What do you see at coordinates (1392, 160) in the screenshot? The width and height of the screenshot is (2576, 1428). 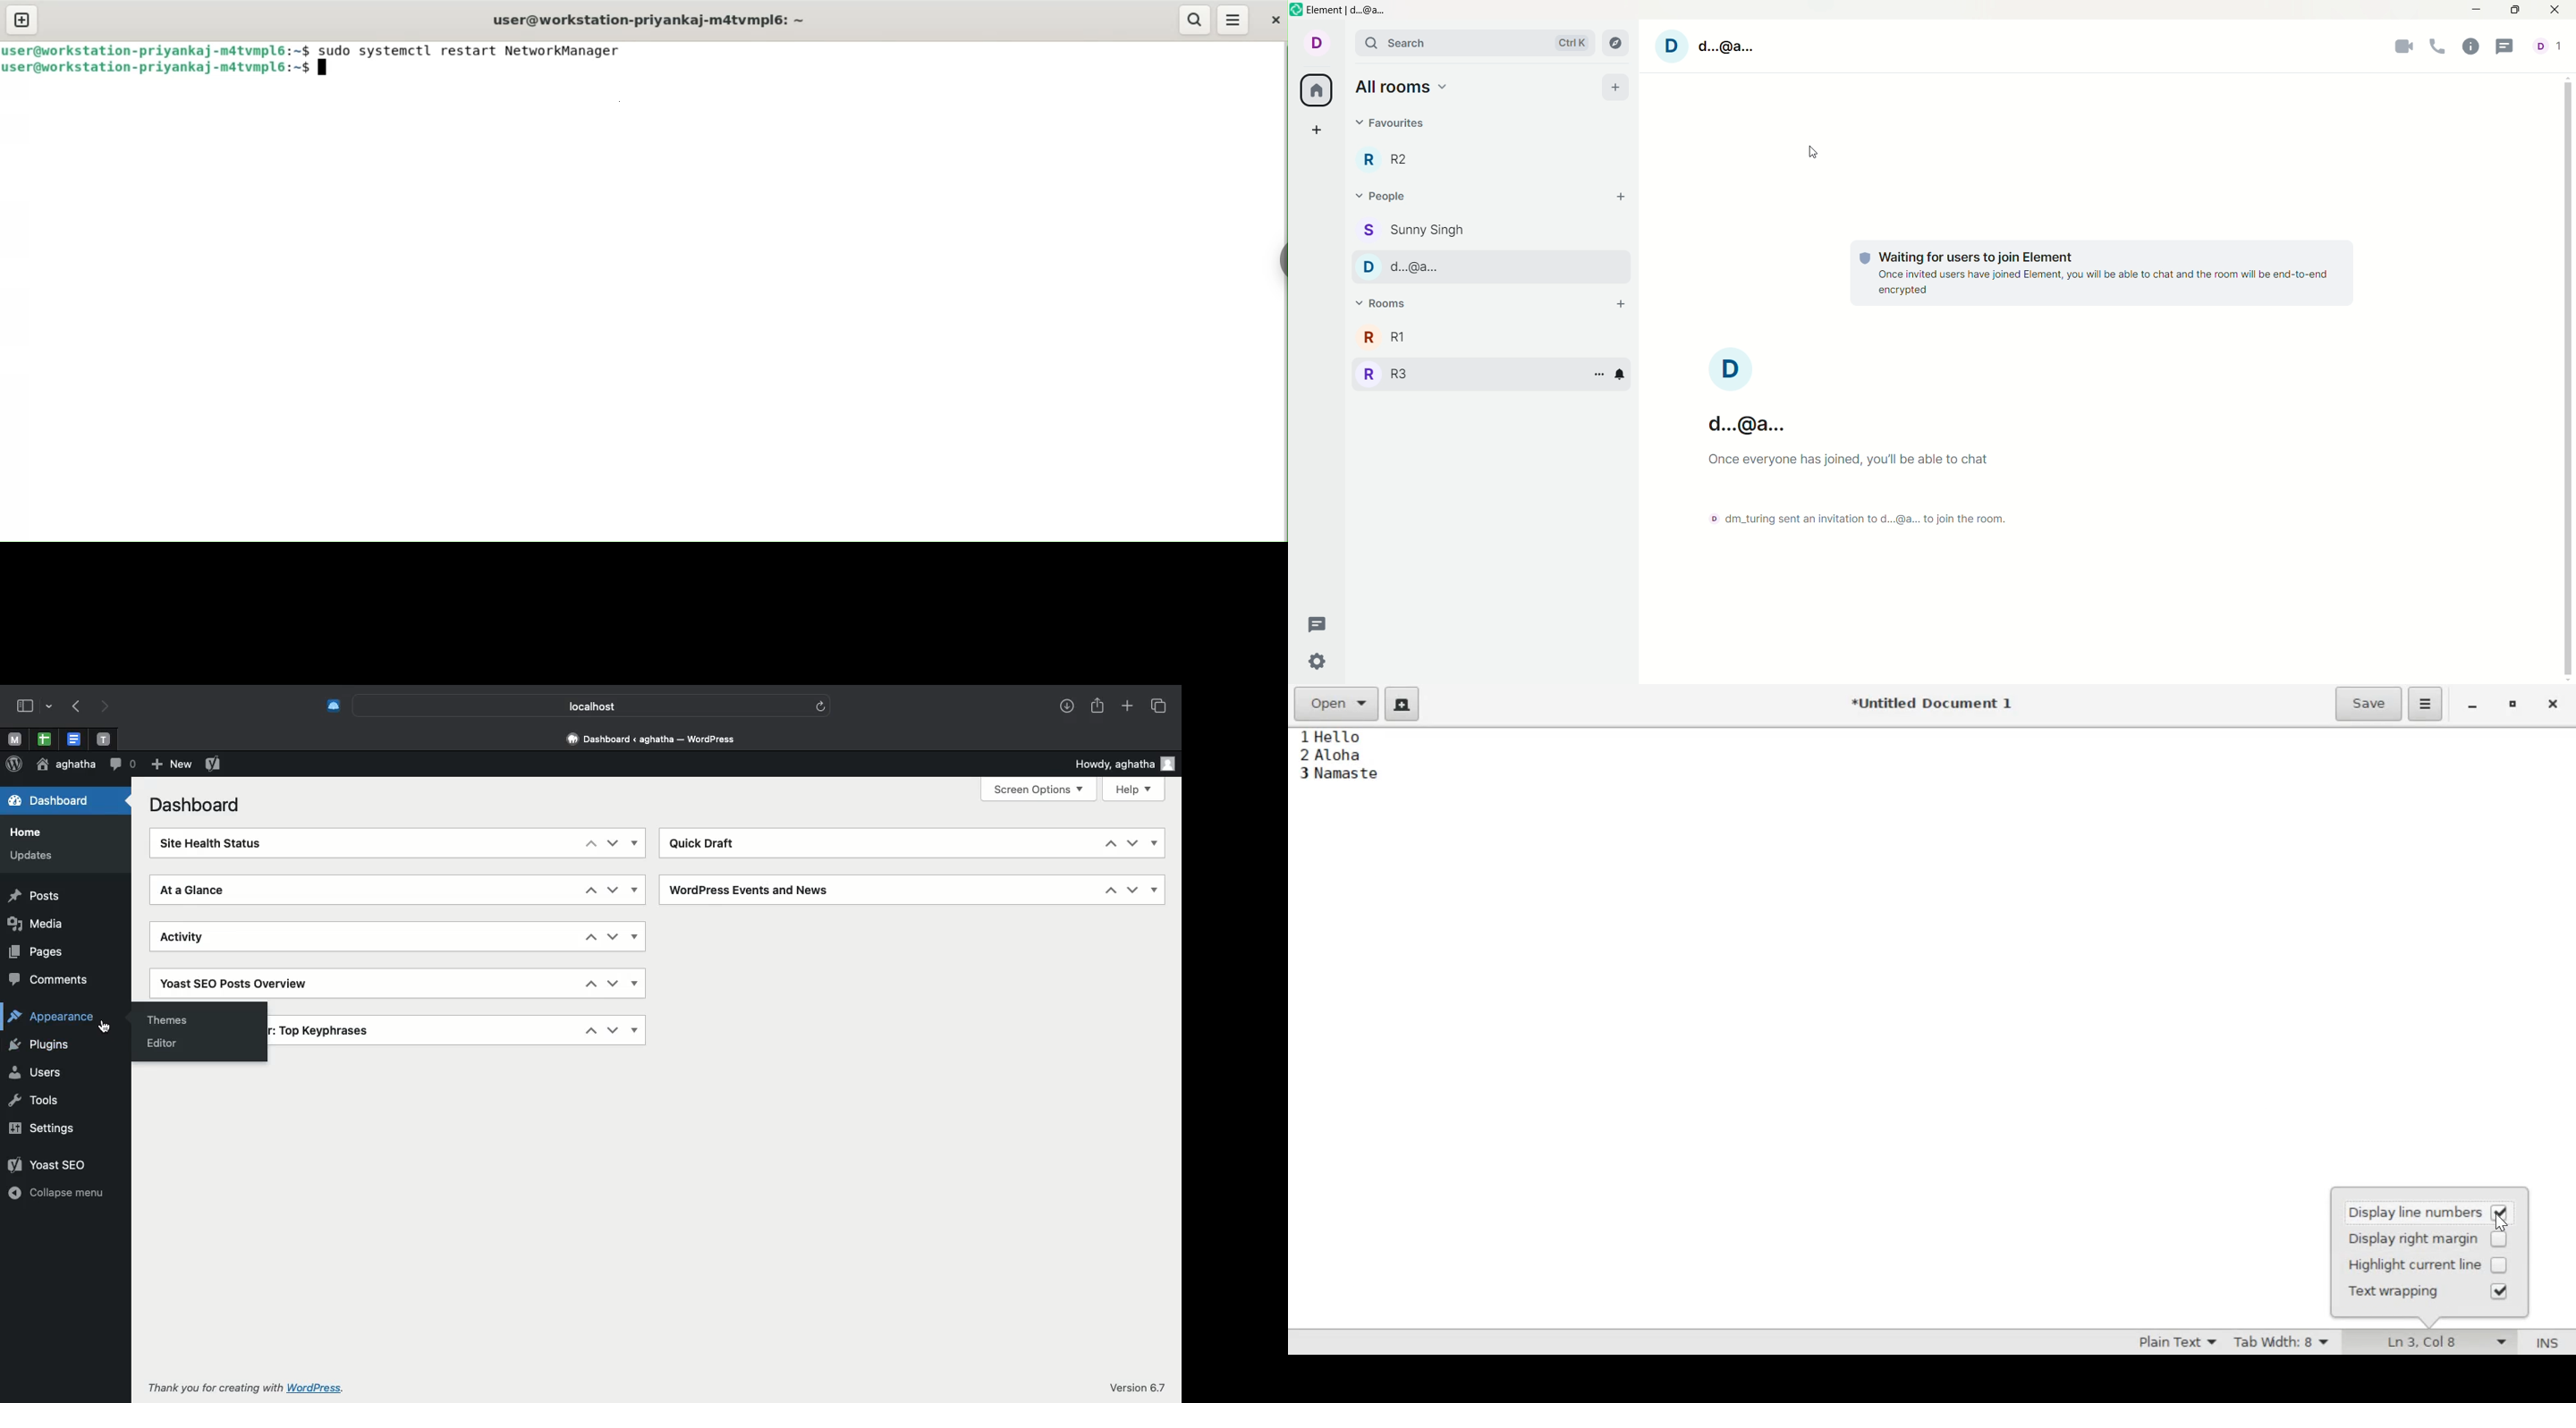 I see `R2 room is under favorites section` at bounding box center [1392, 160].